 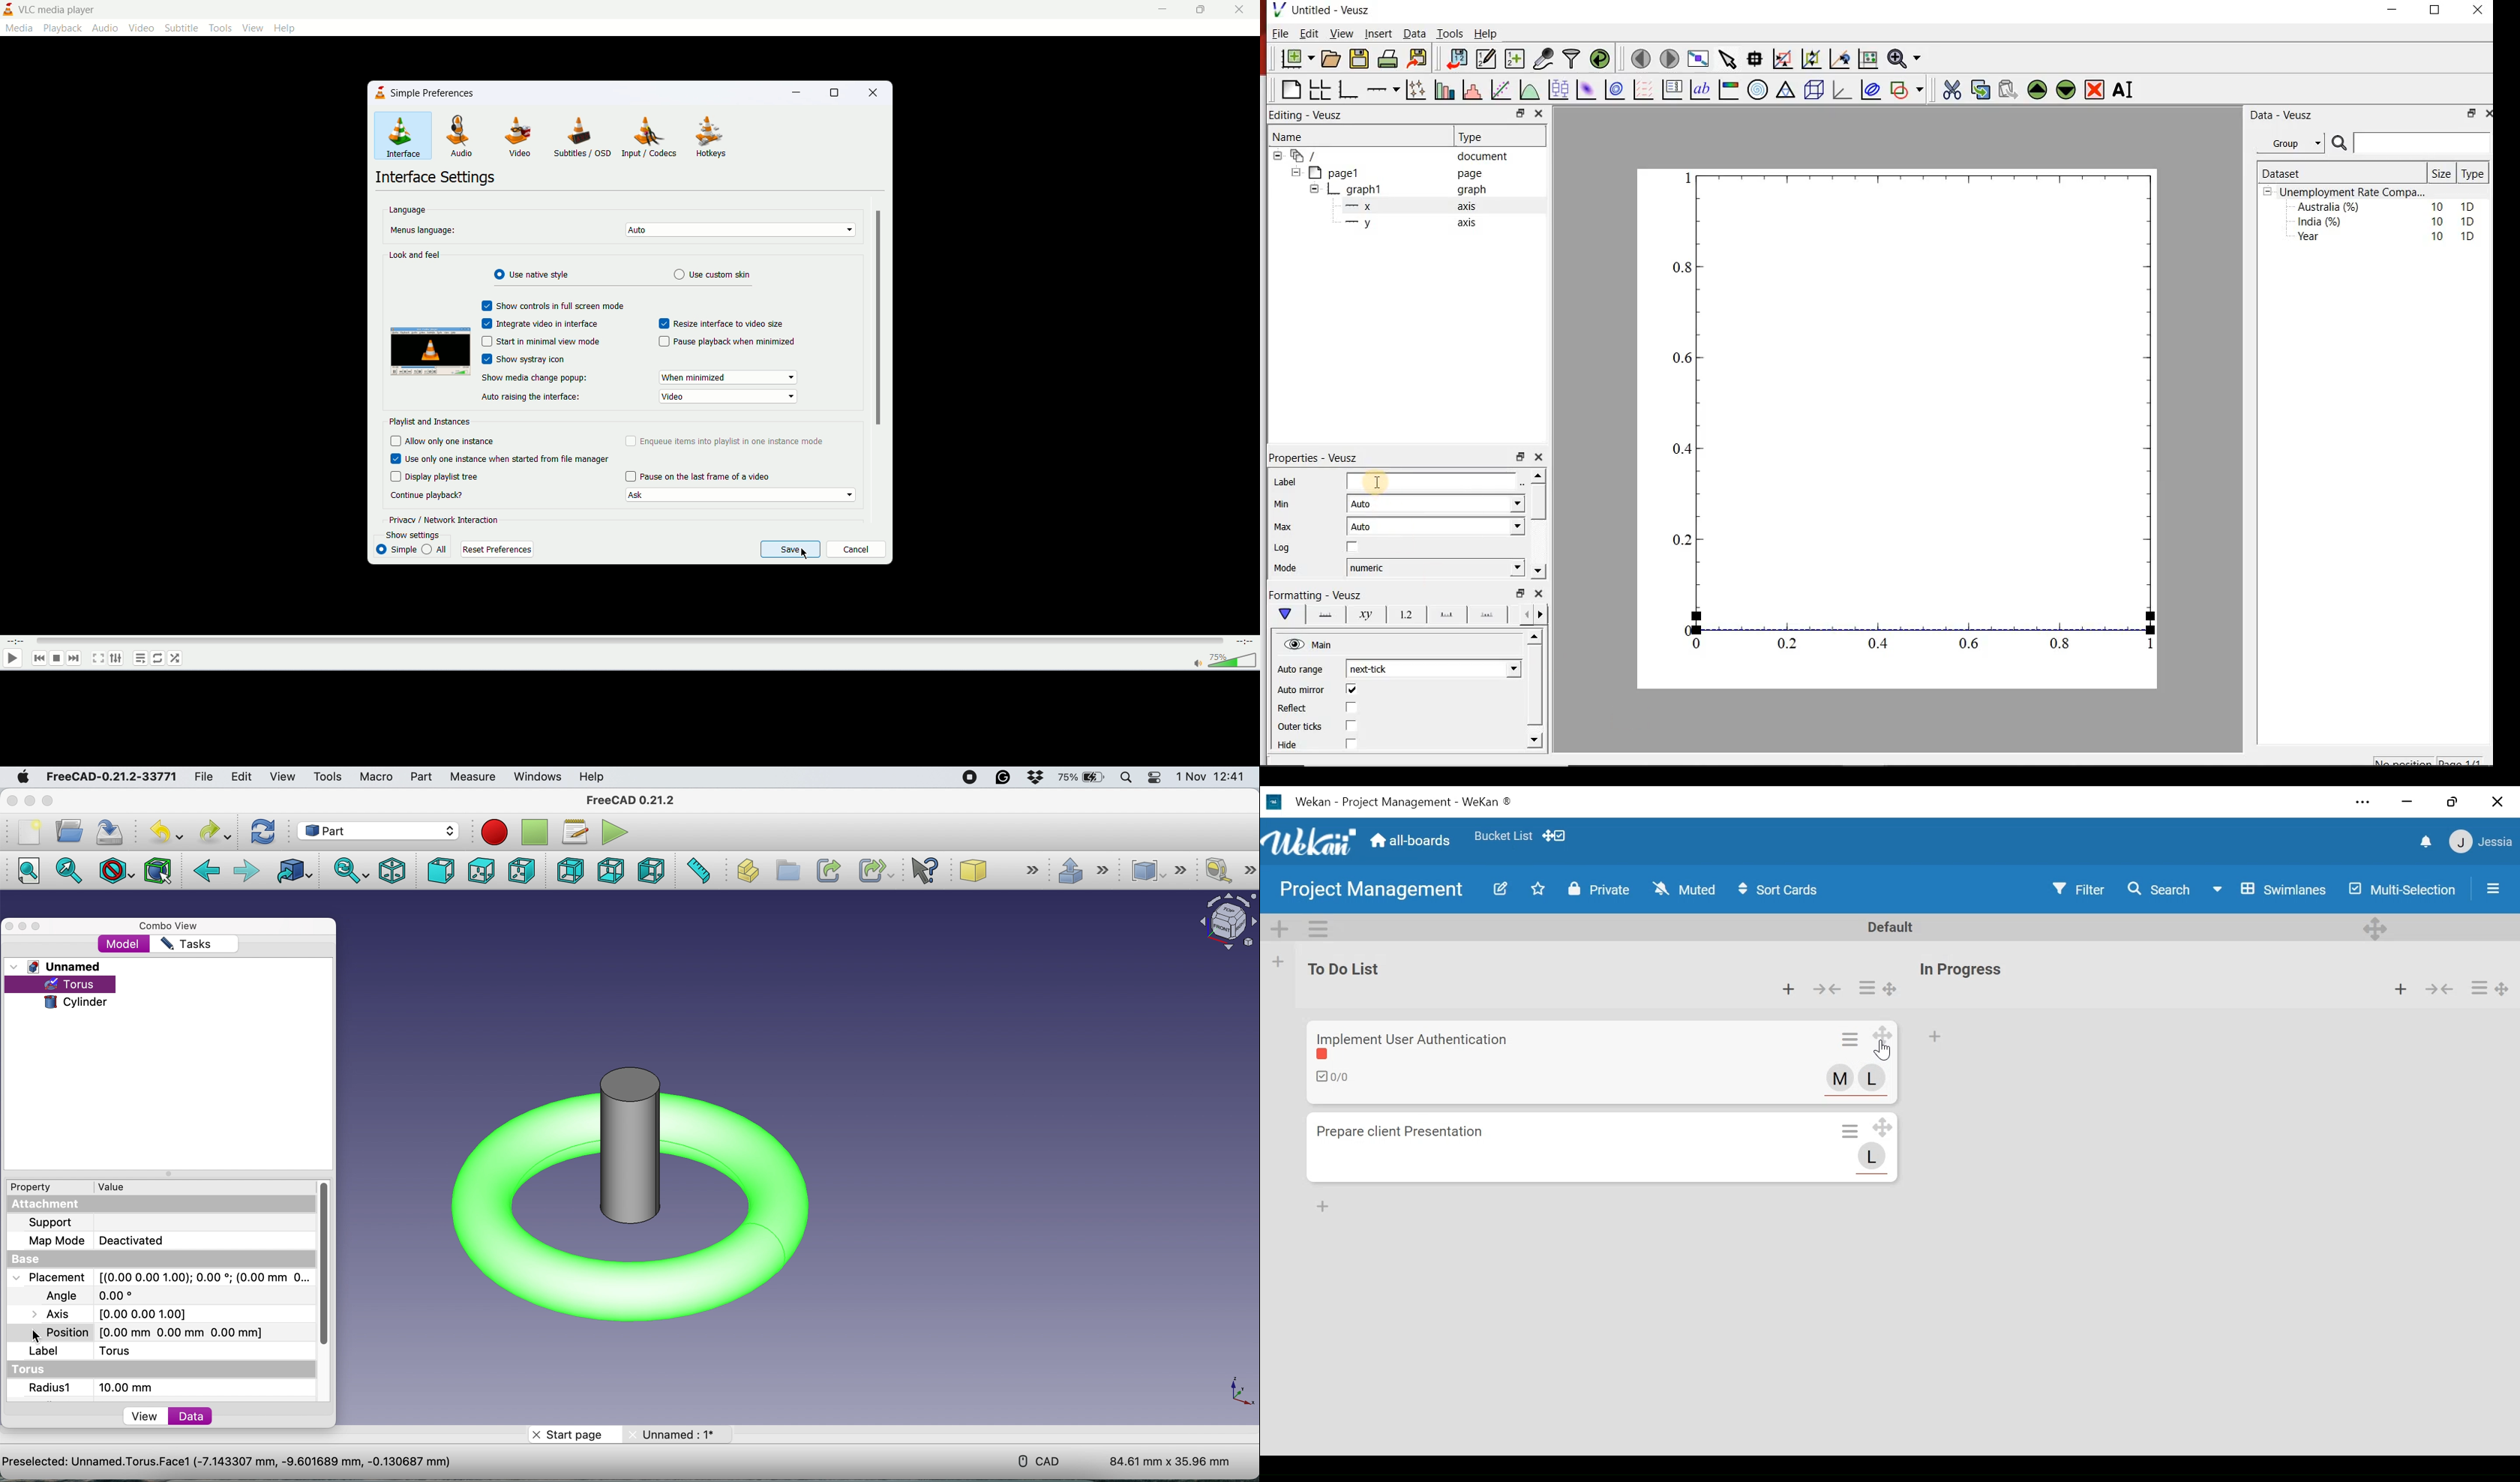 What do you see at coordinates (1166, 870) in the screenshot?
I see `compound tools` at bounding box center [1166, 870].